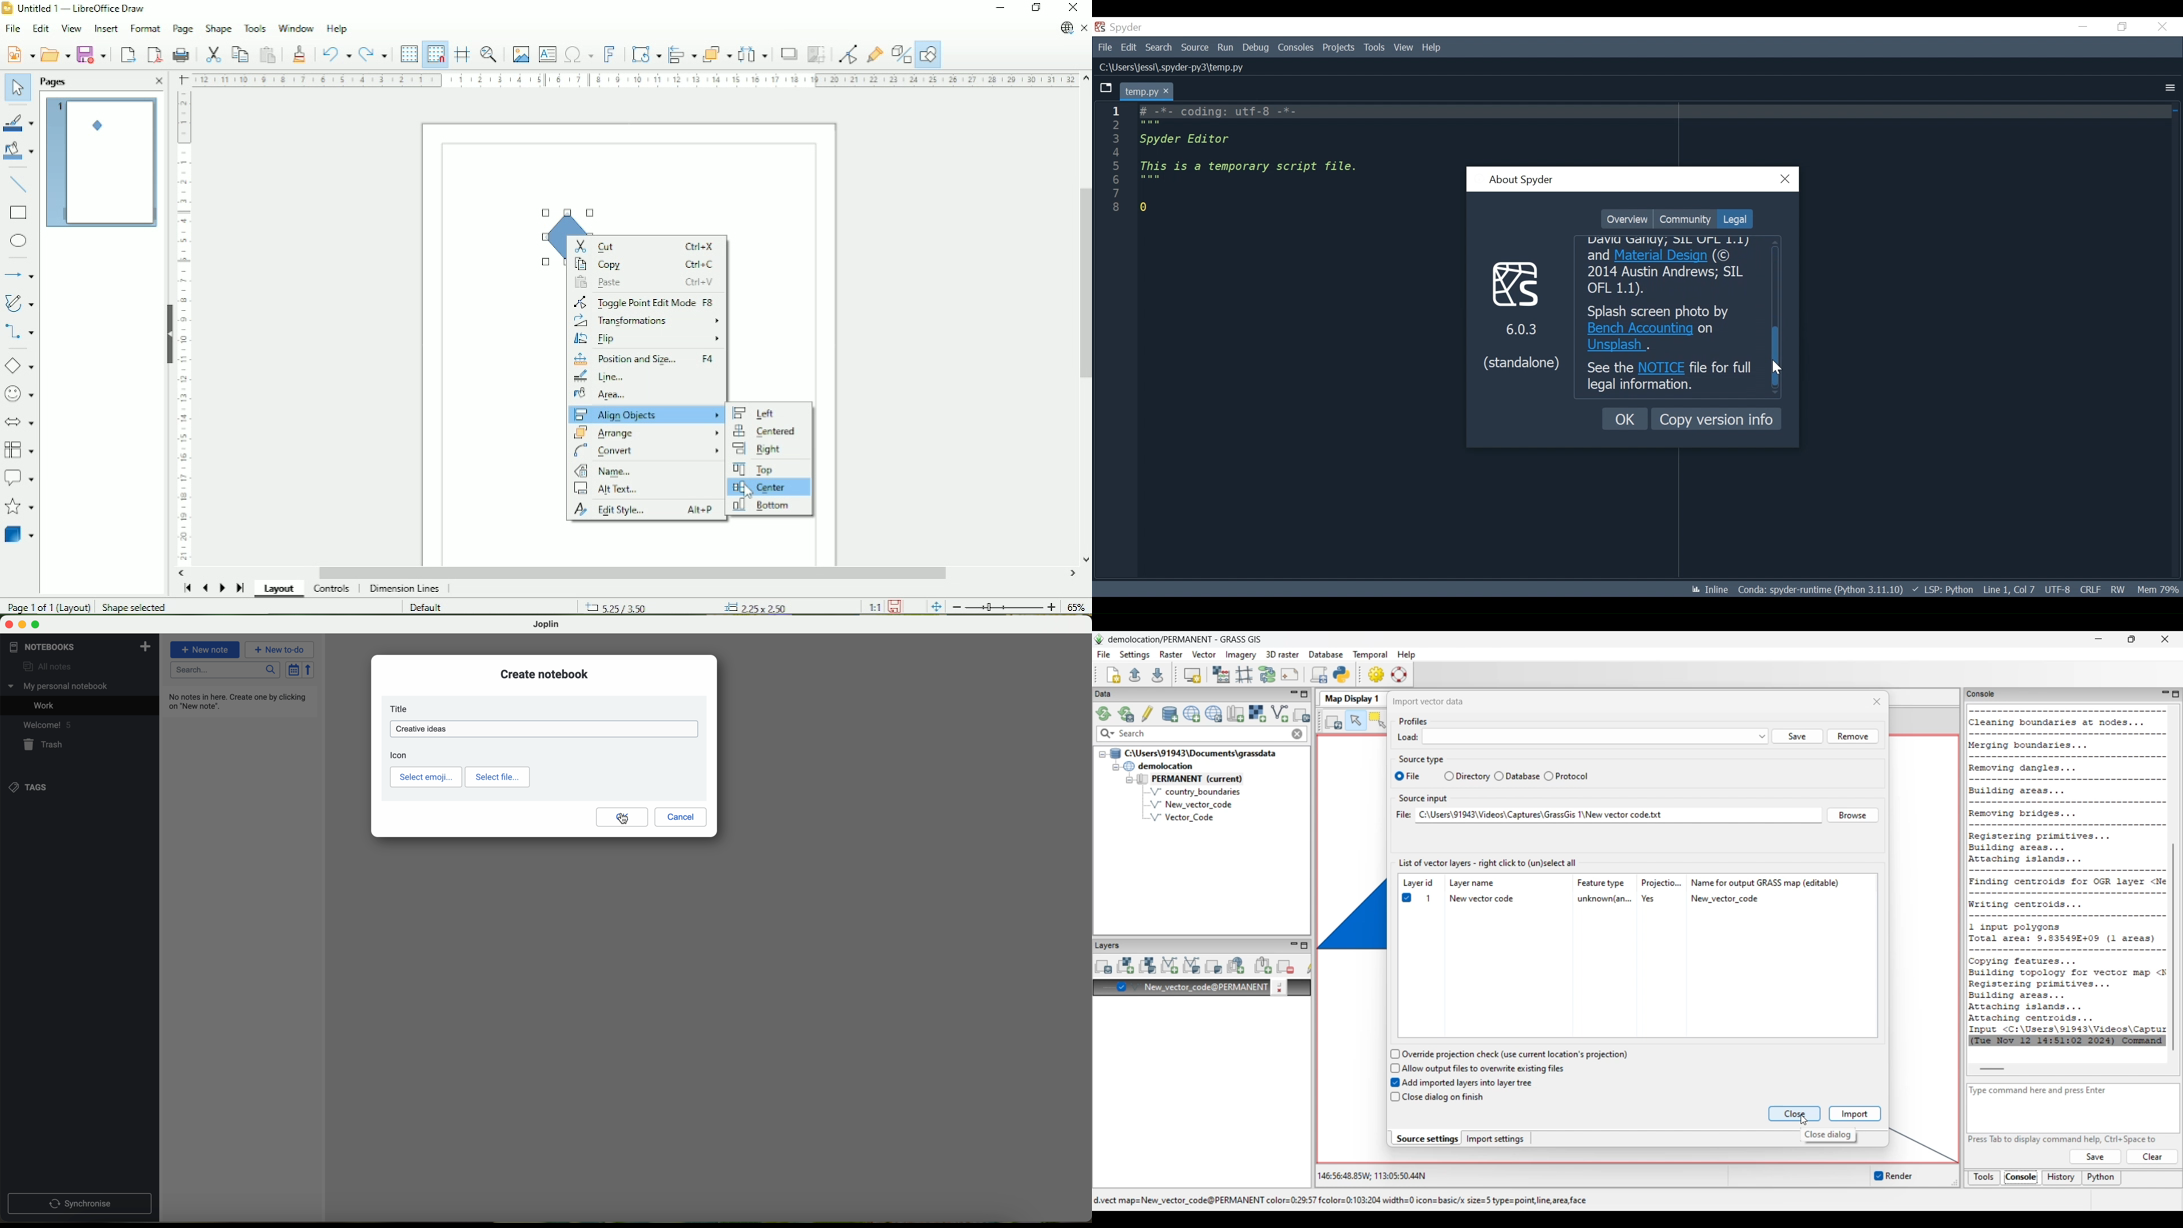 This screenshot has height=1232, width=2184. Describe the element at coordinates (36, 625) in the screenshot. I see `maximize` at that location.